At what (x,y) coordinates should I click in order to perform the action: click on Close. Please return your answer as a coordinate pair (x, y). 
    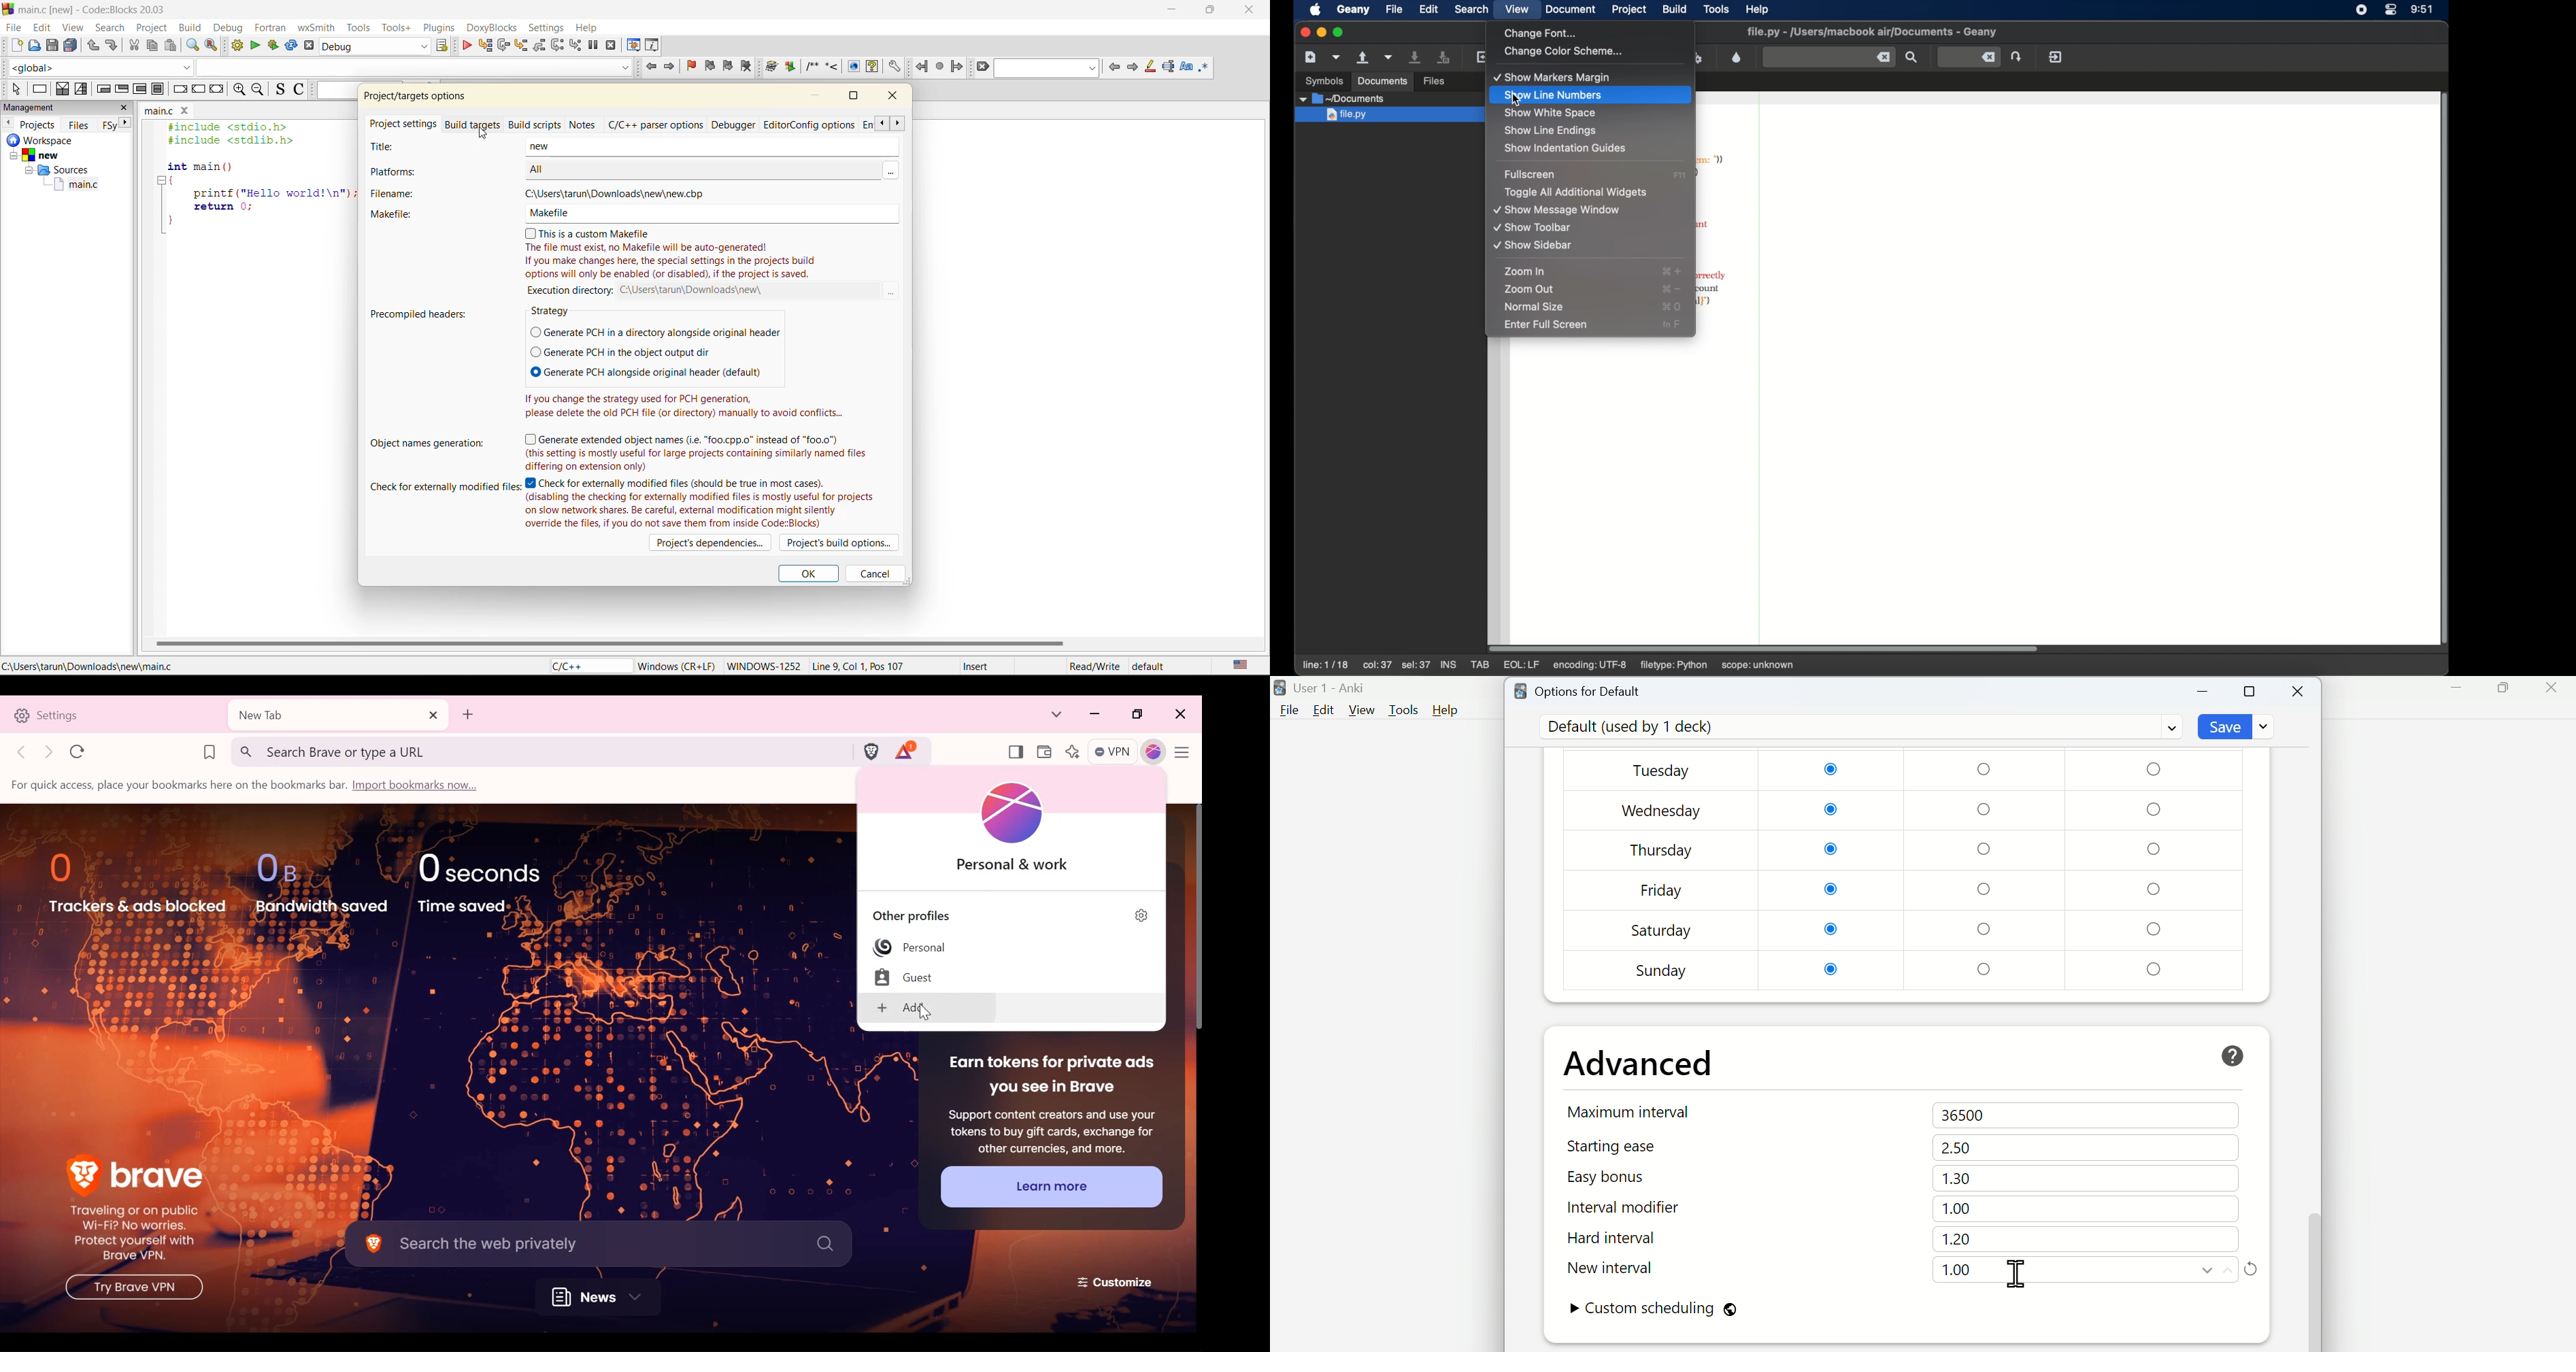
    Looking at the image, I should click on (2551, 688).